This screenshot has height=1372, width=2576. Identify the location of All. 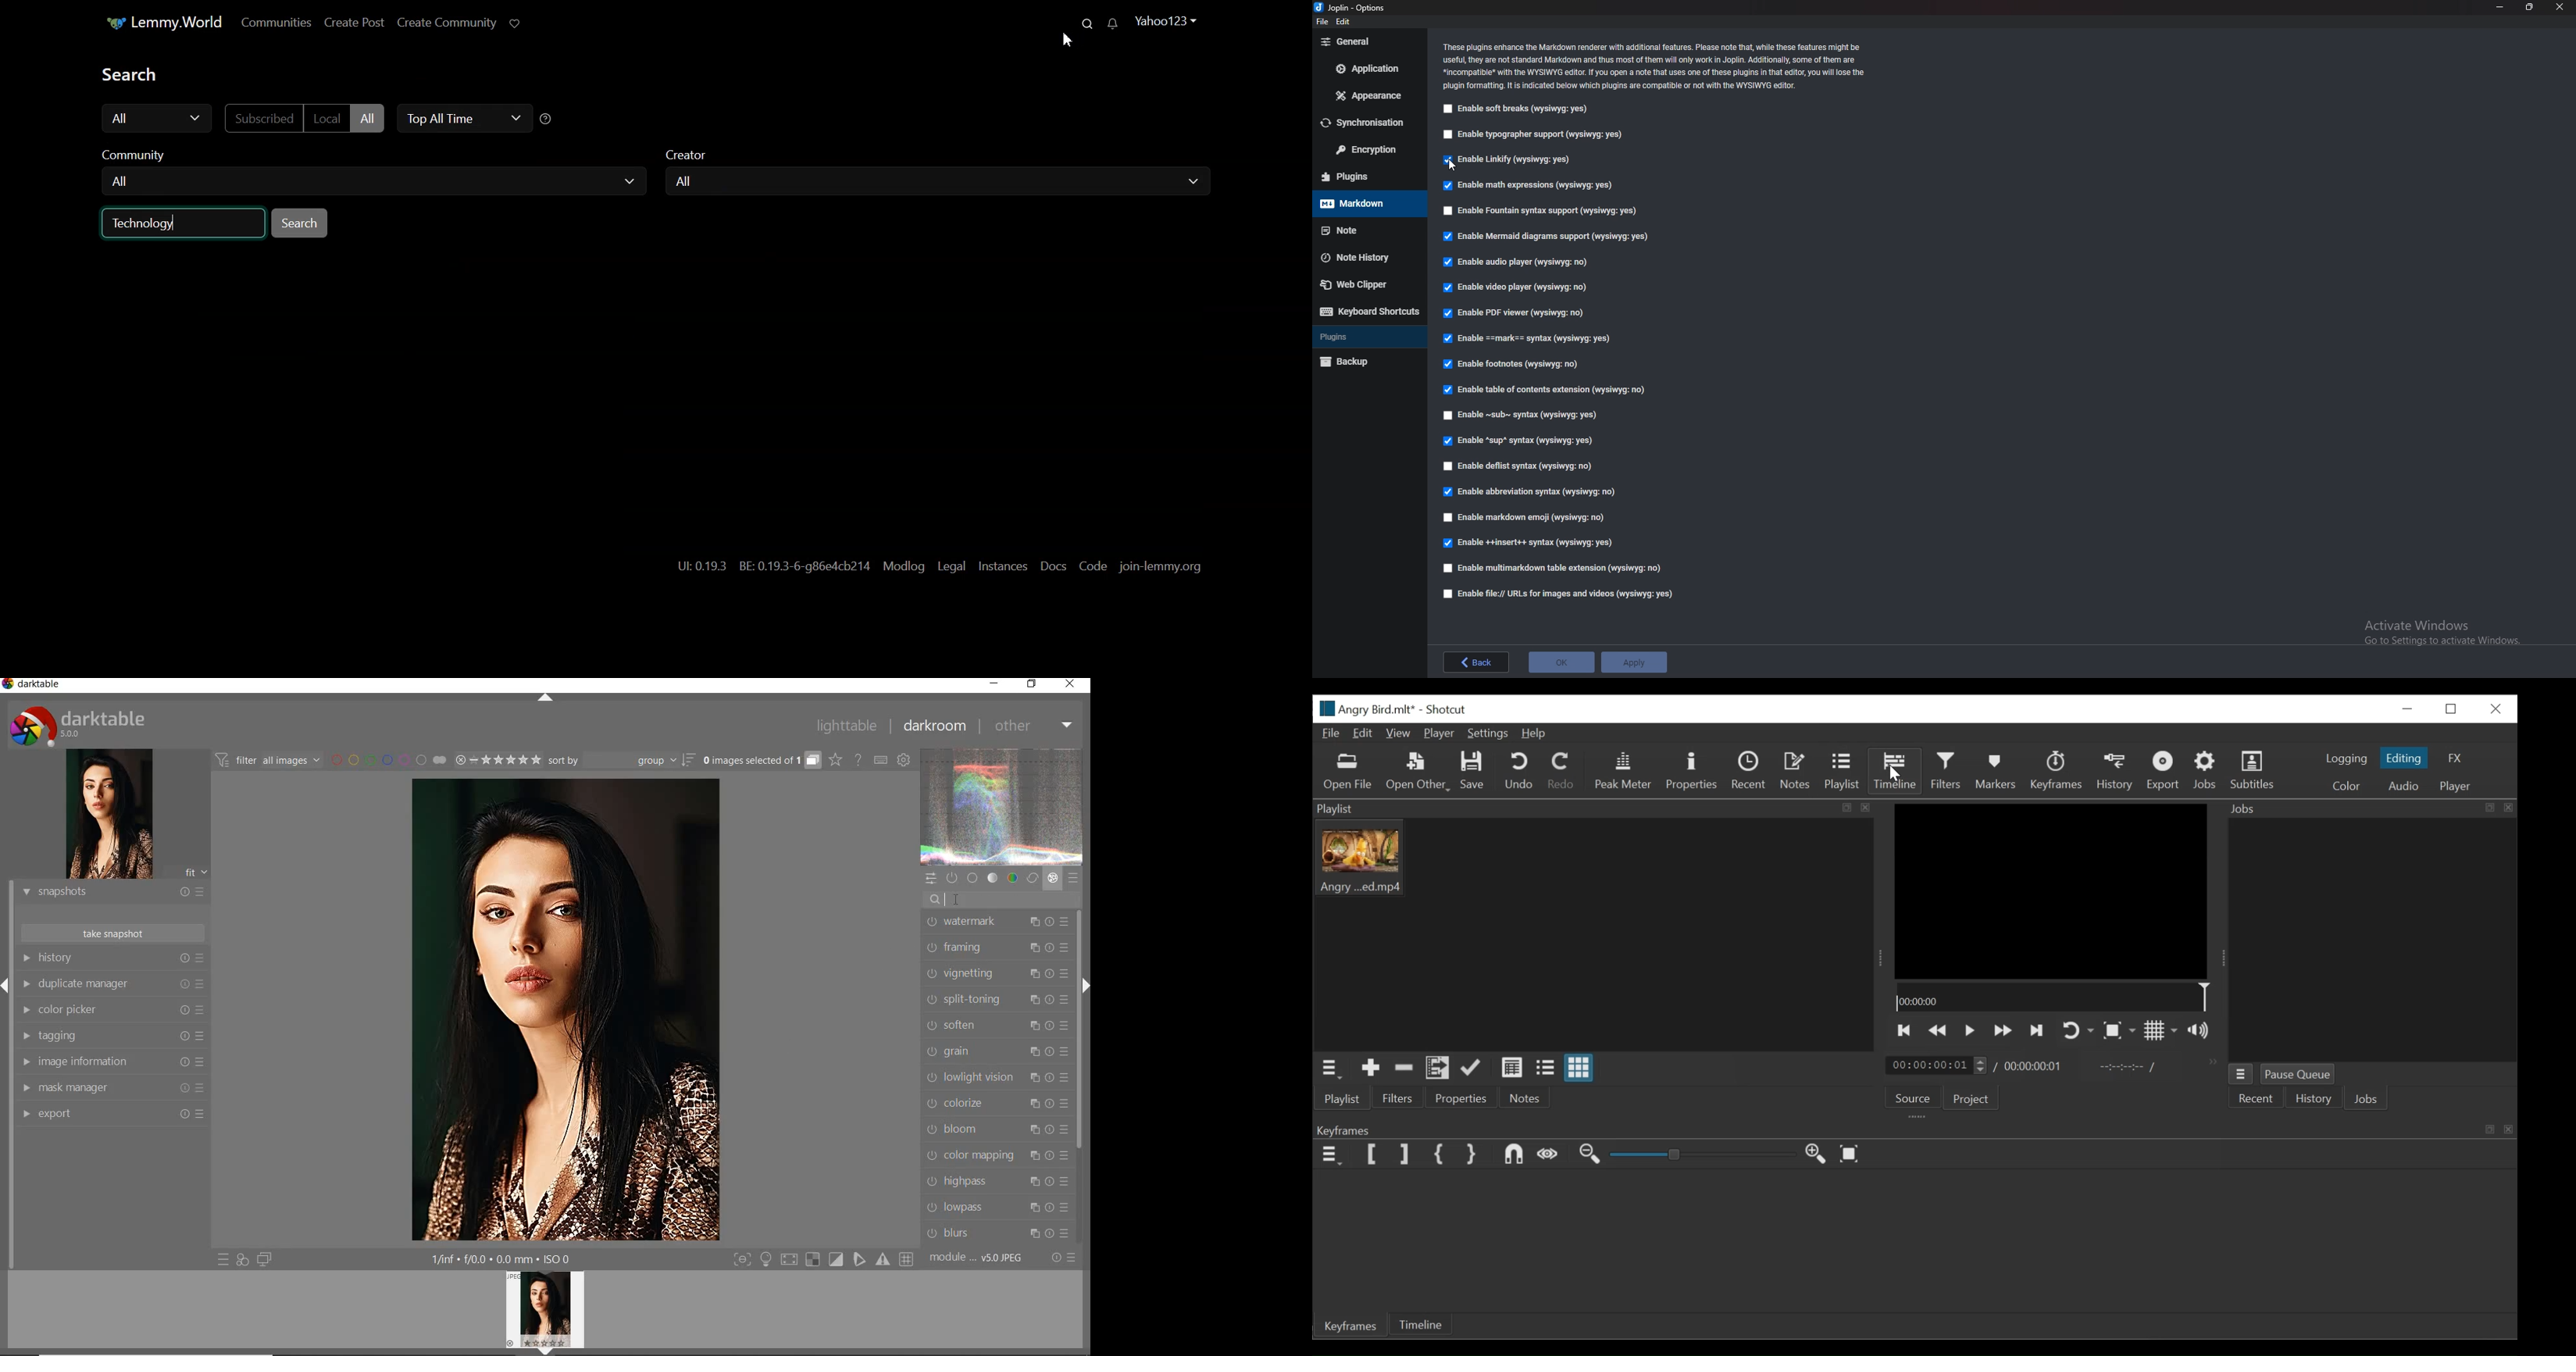
(939, 182).